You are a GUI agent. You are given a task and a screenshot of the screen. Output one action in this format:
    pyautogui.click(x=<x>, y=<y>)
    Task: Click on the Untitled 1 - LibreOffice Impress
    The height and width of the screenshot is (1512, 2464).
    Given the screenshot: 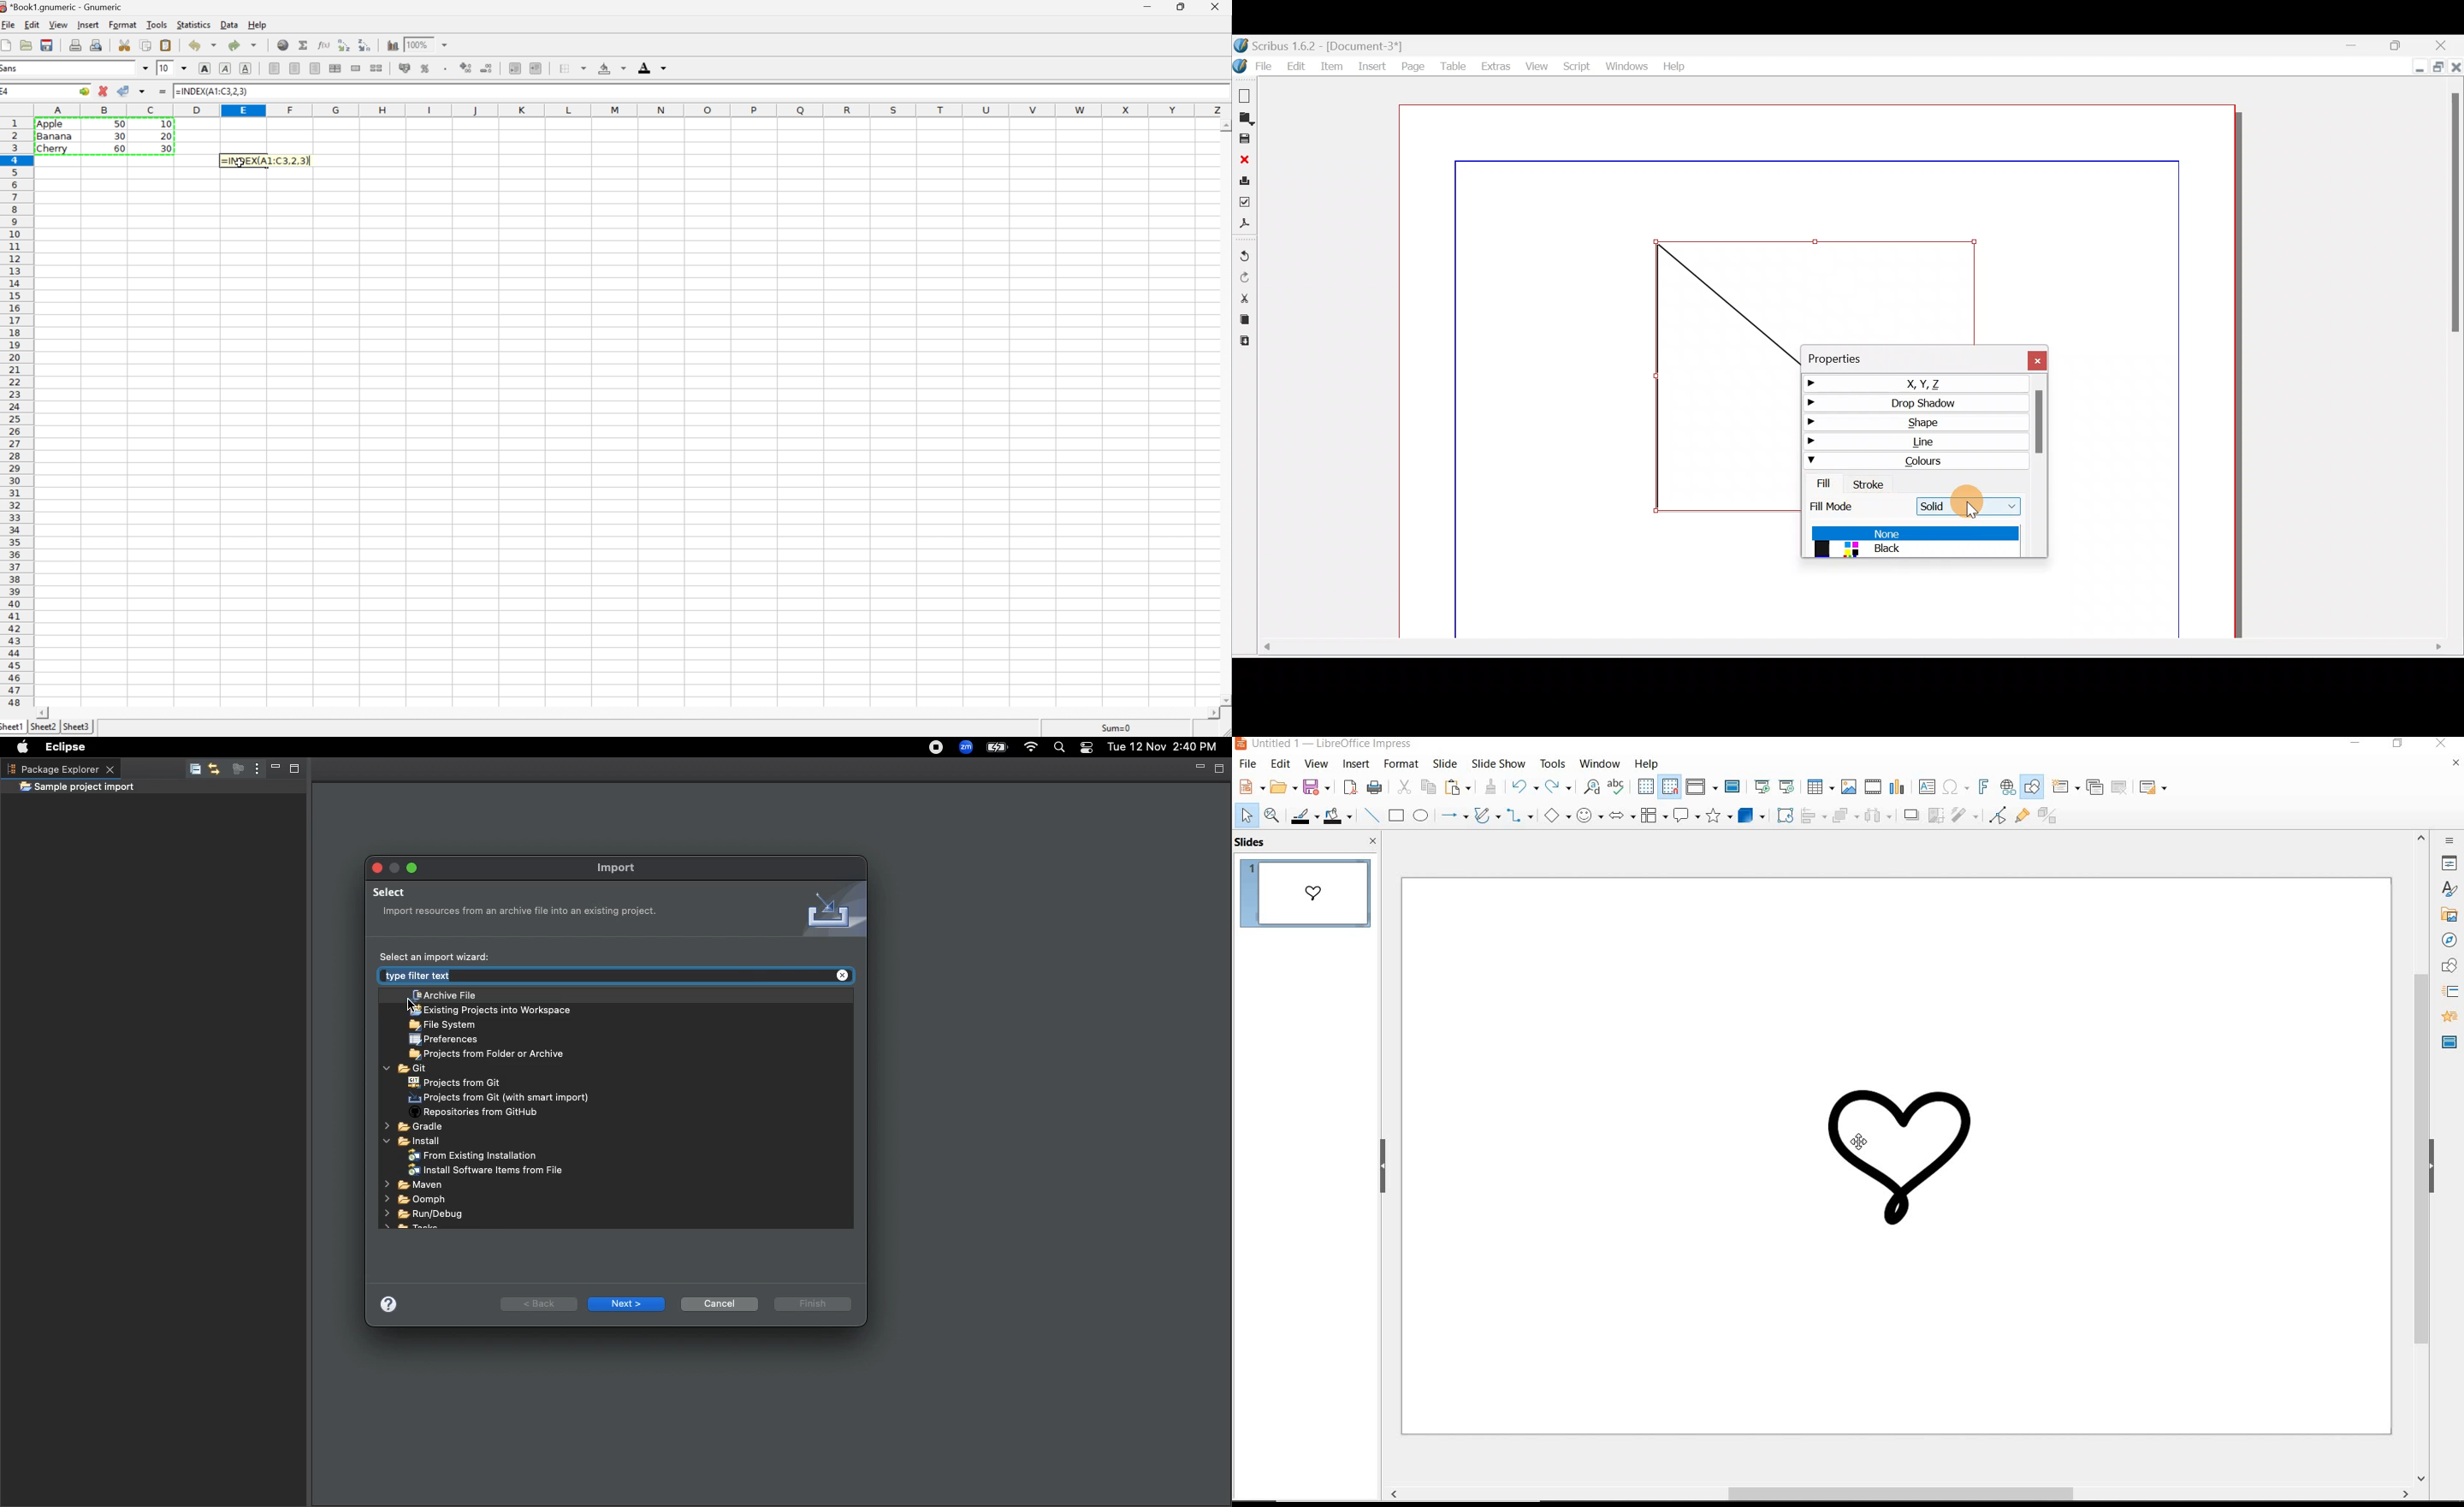 What is the action you would take?
    pyautogui.click(x=1325, y=745)
    